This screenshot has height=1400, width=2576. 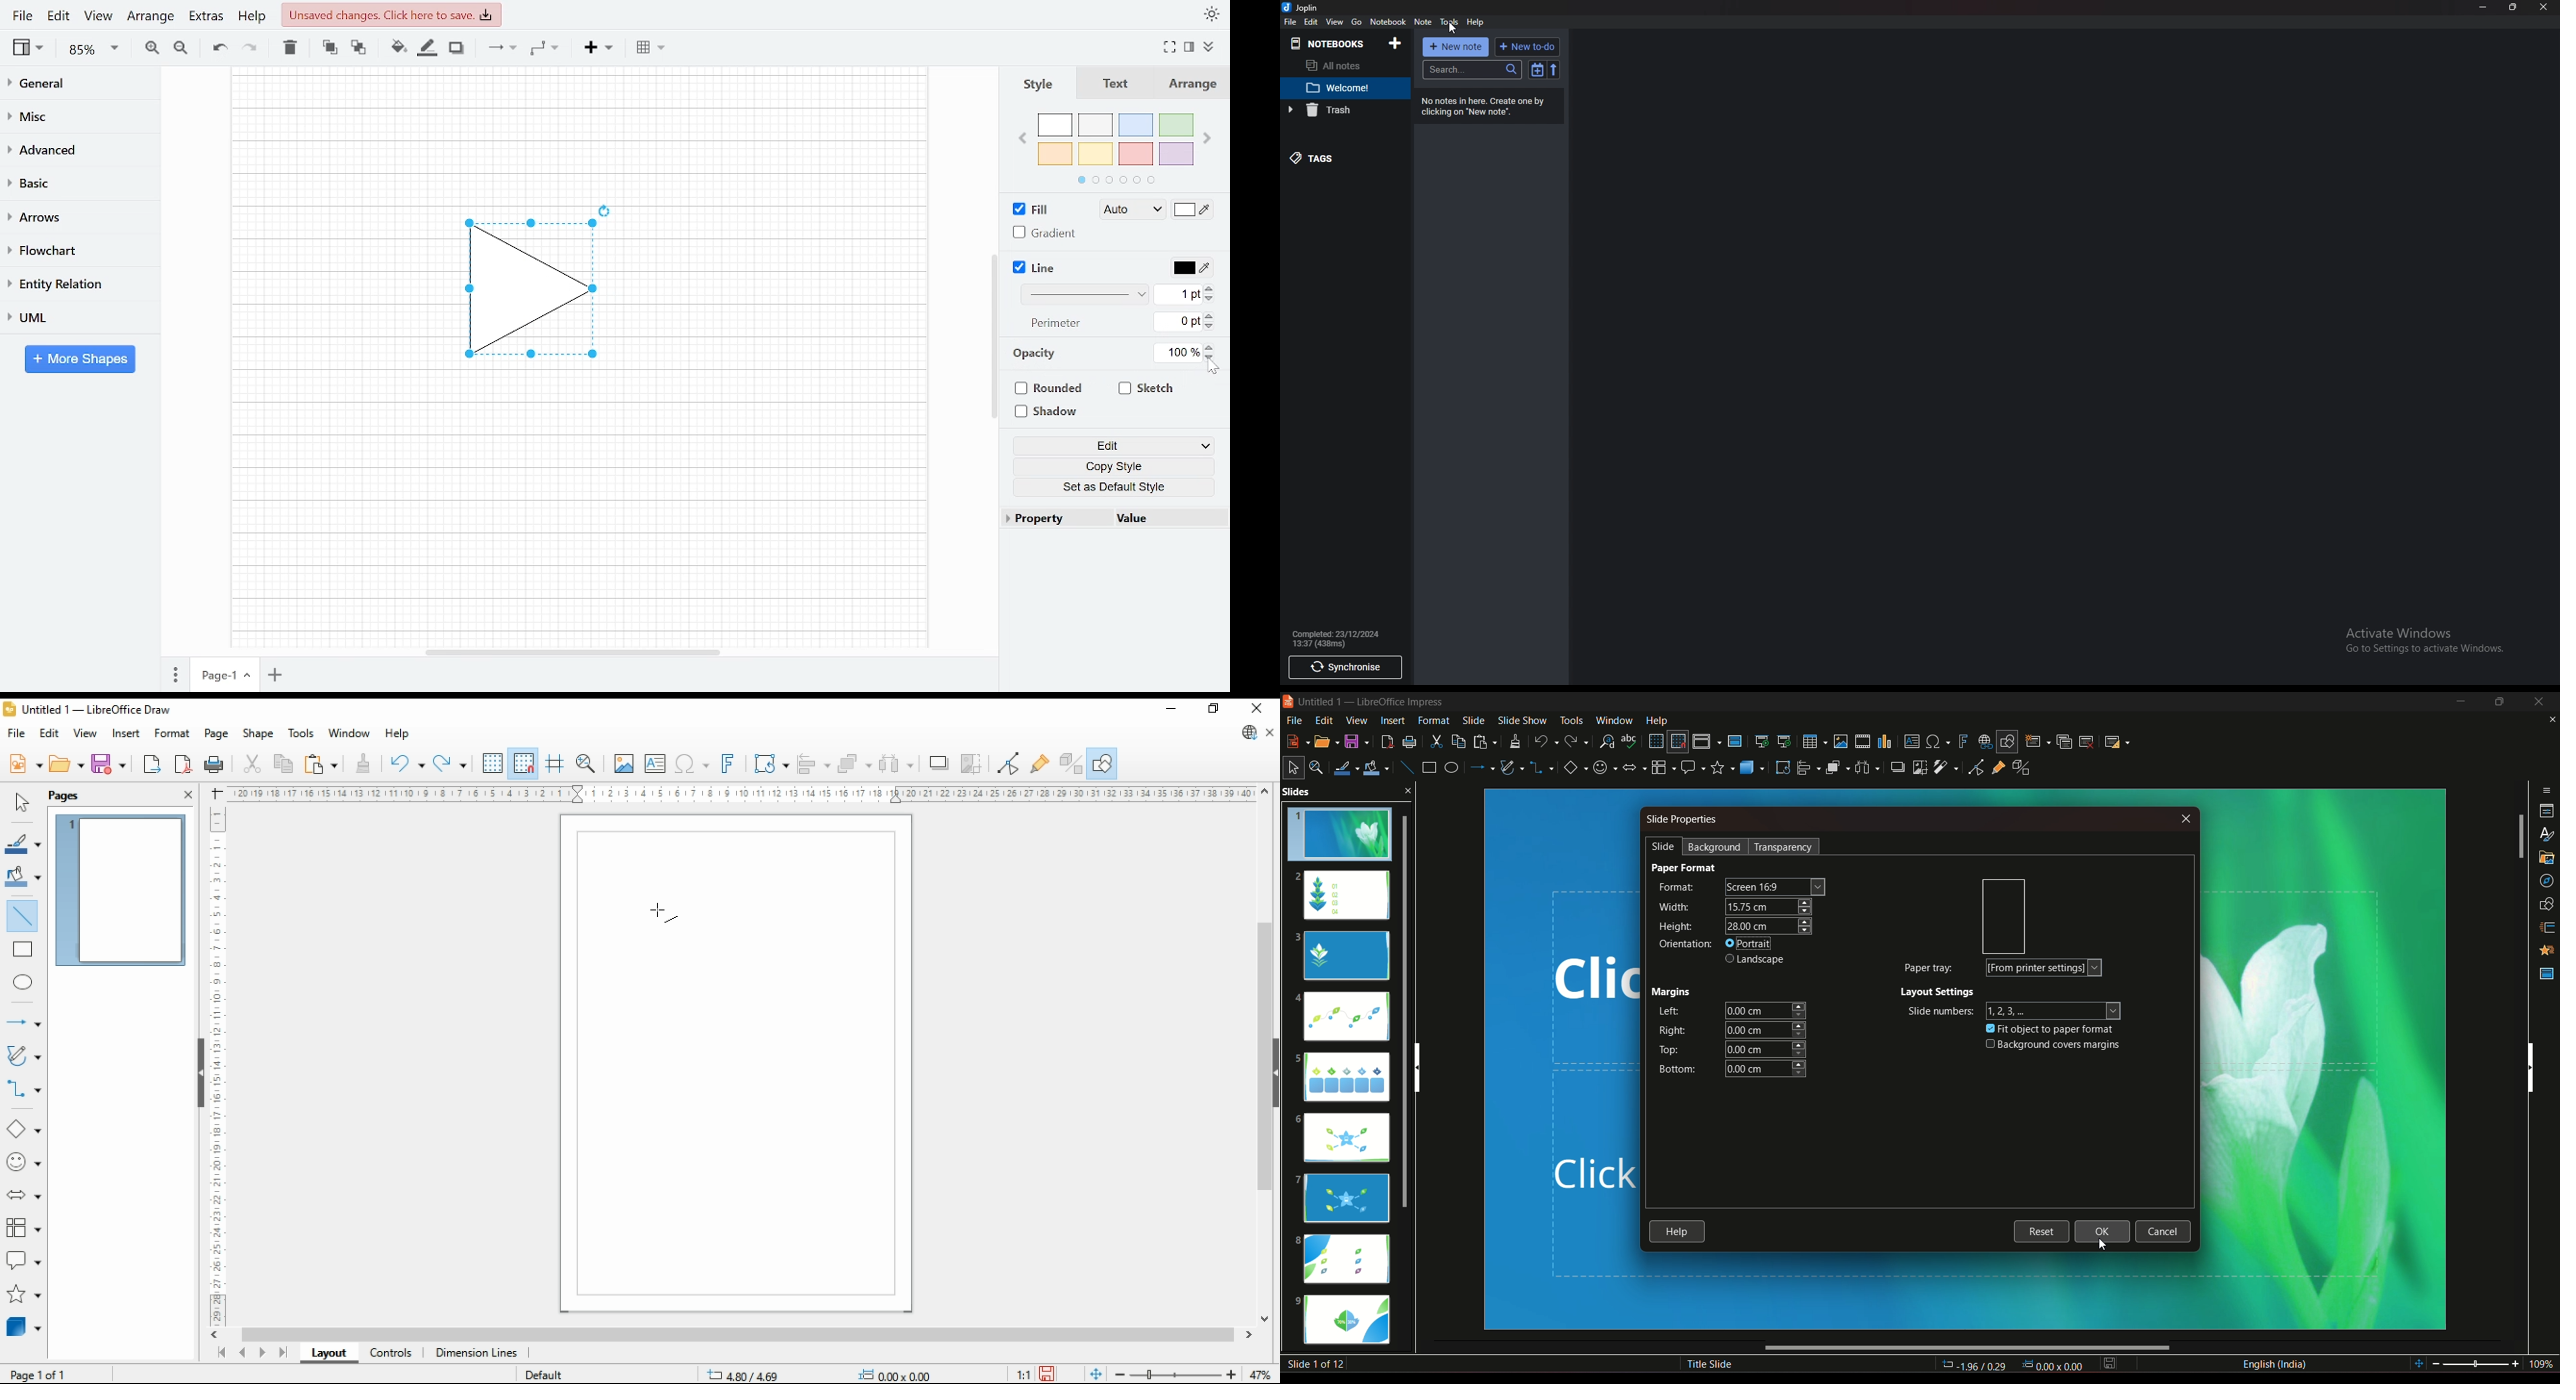 What do you see at coordinates (1138, 125) in the screenshot?
I see `blue` at bounding box center [1138, 125].